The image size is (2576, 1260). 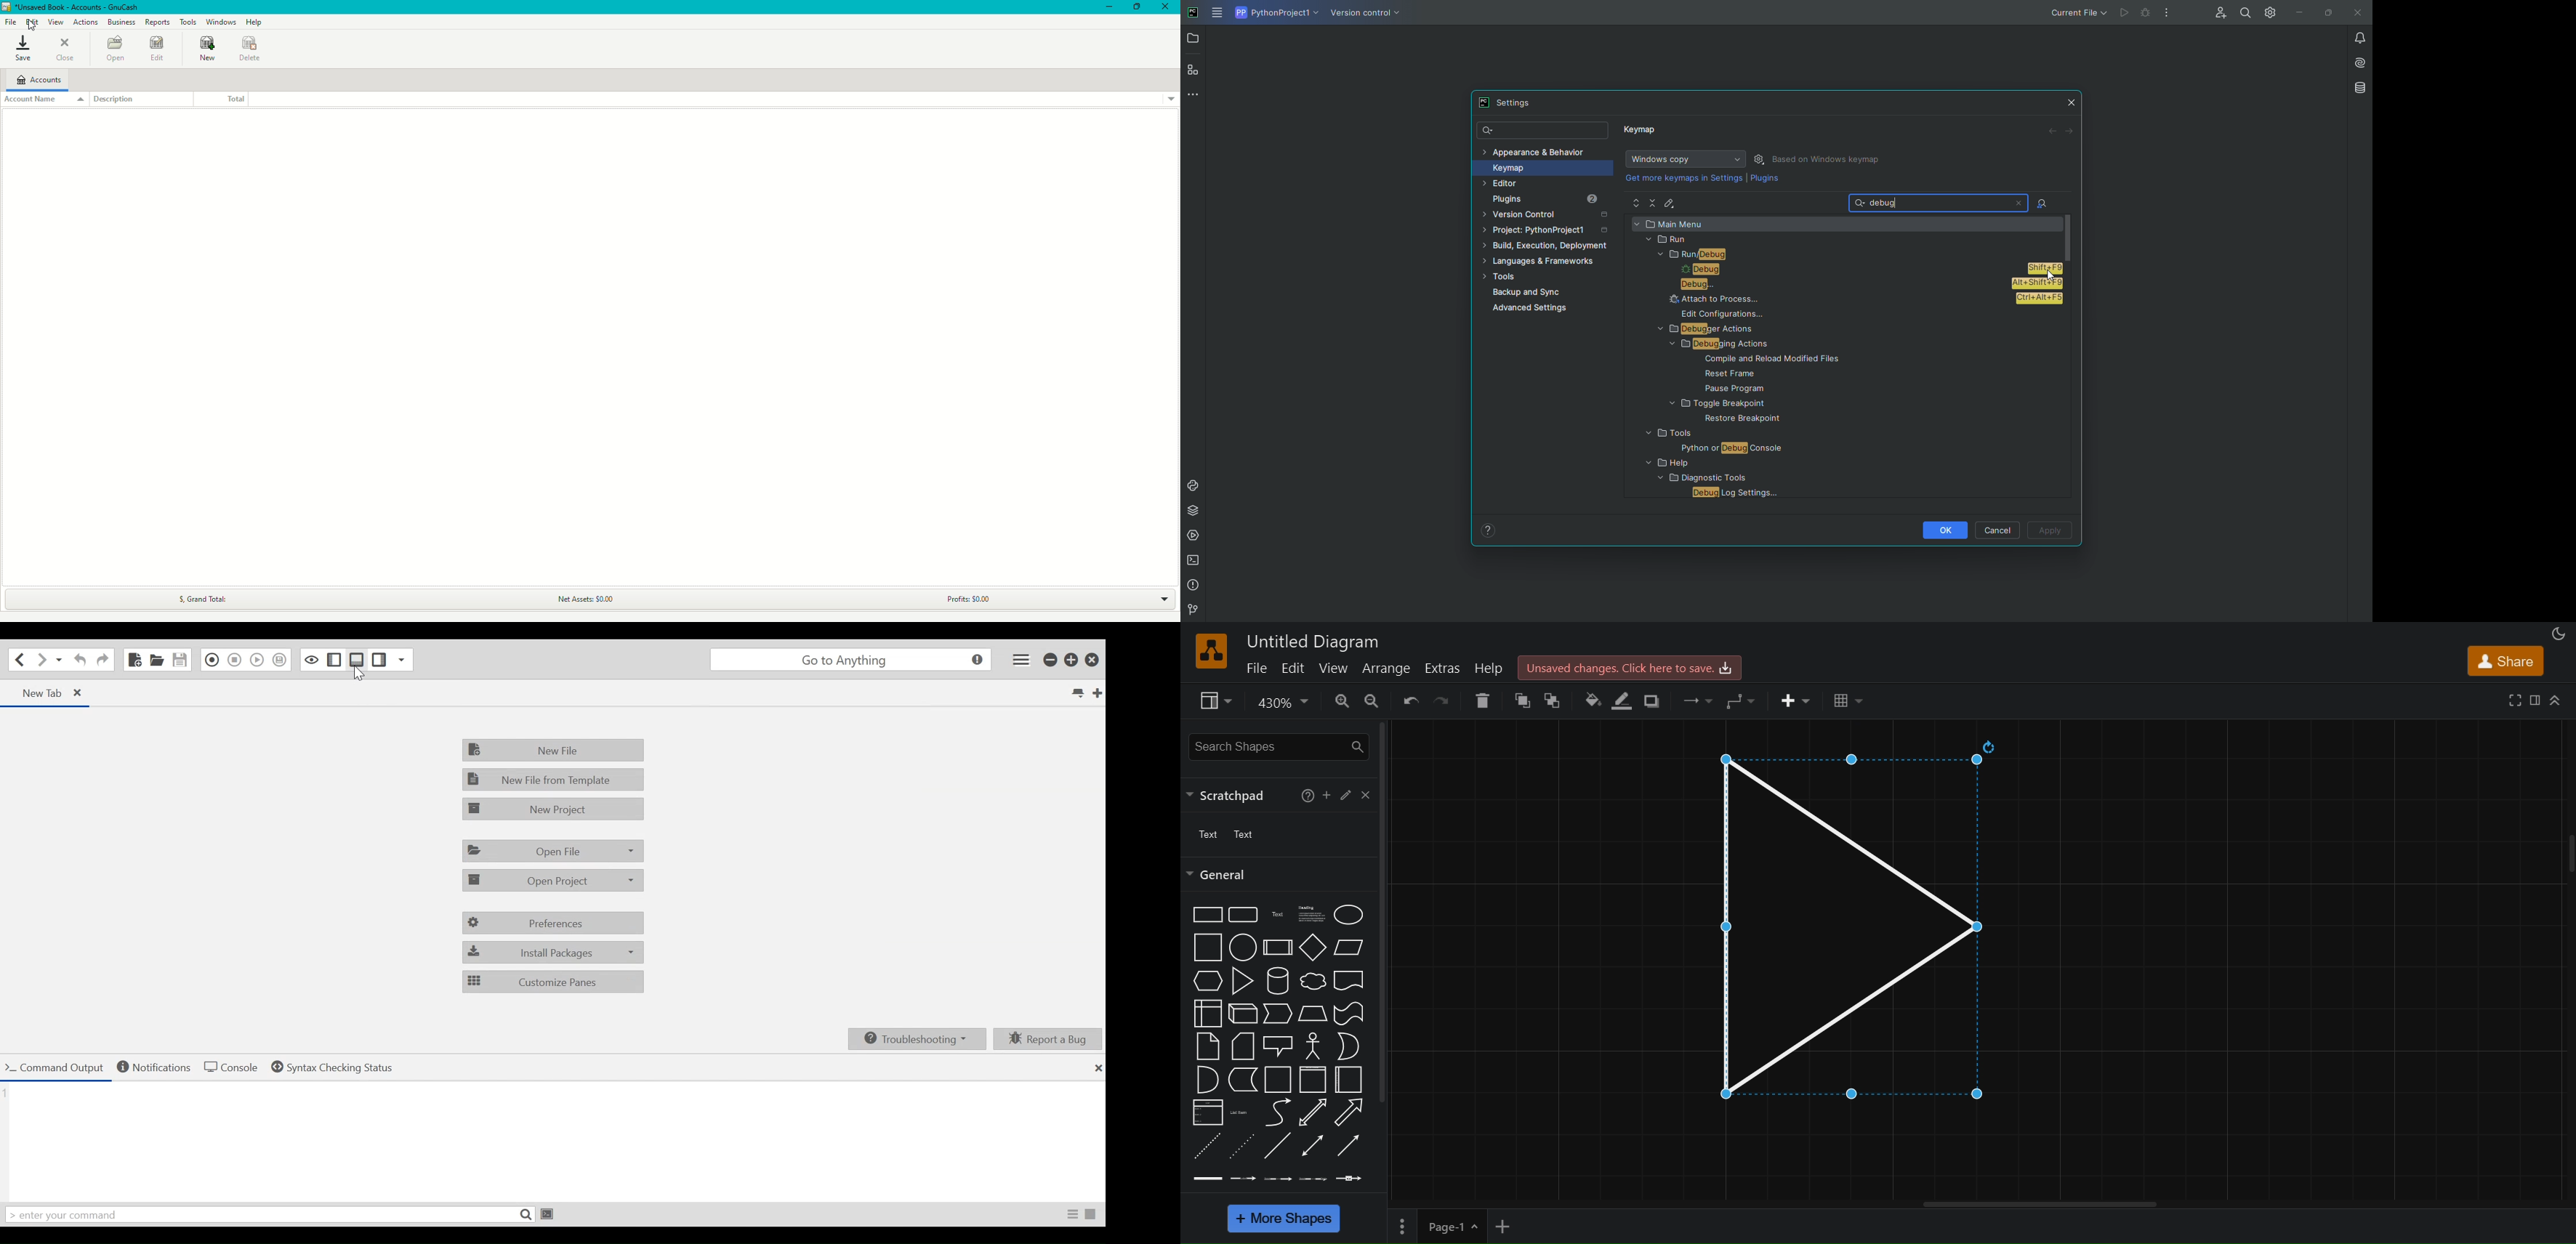 I want to click on Based on Windows Keymap, so click(x=1829, y=160).